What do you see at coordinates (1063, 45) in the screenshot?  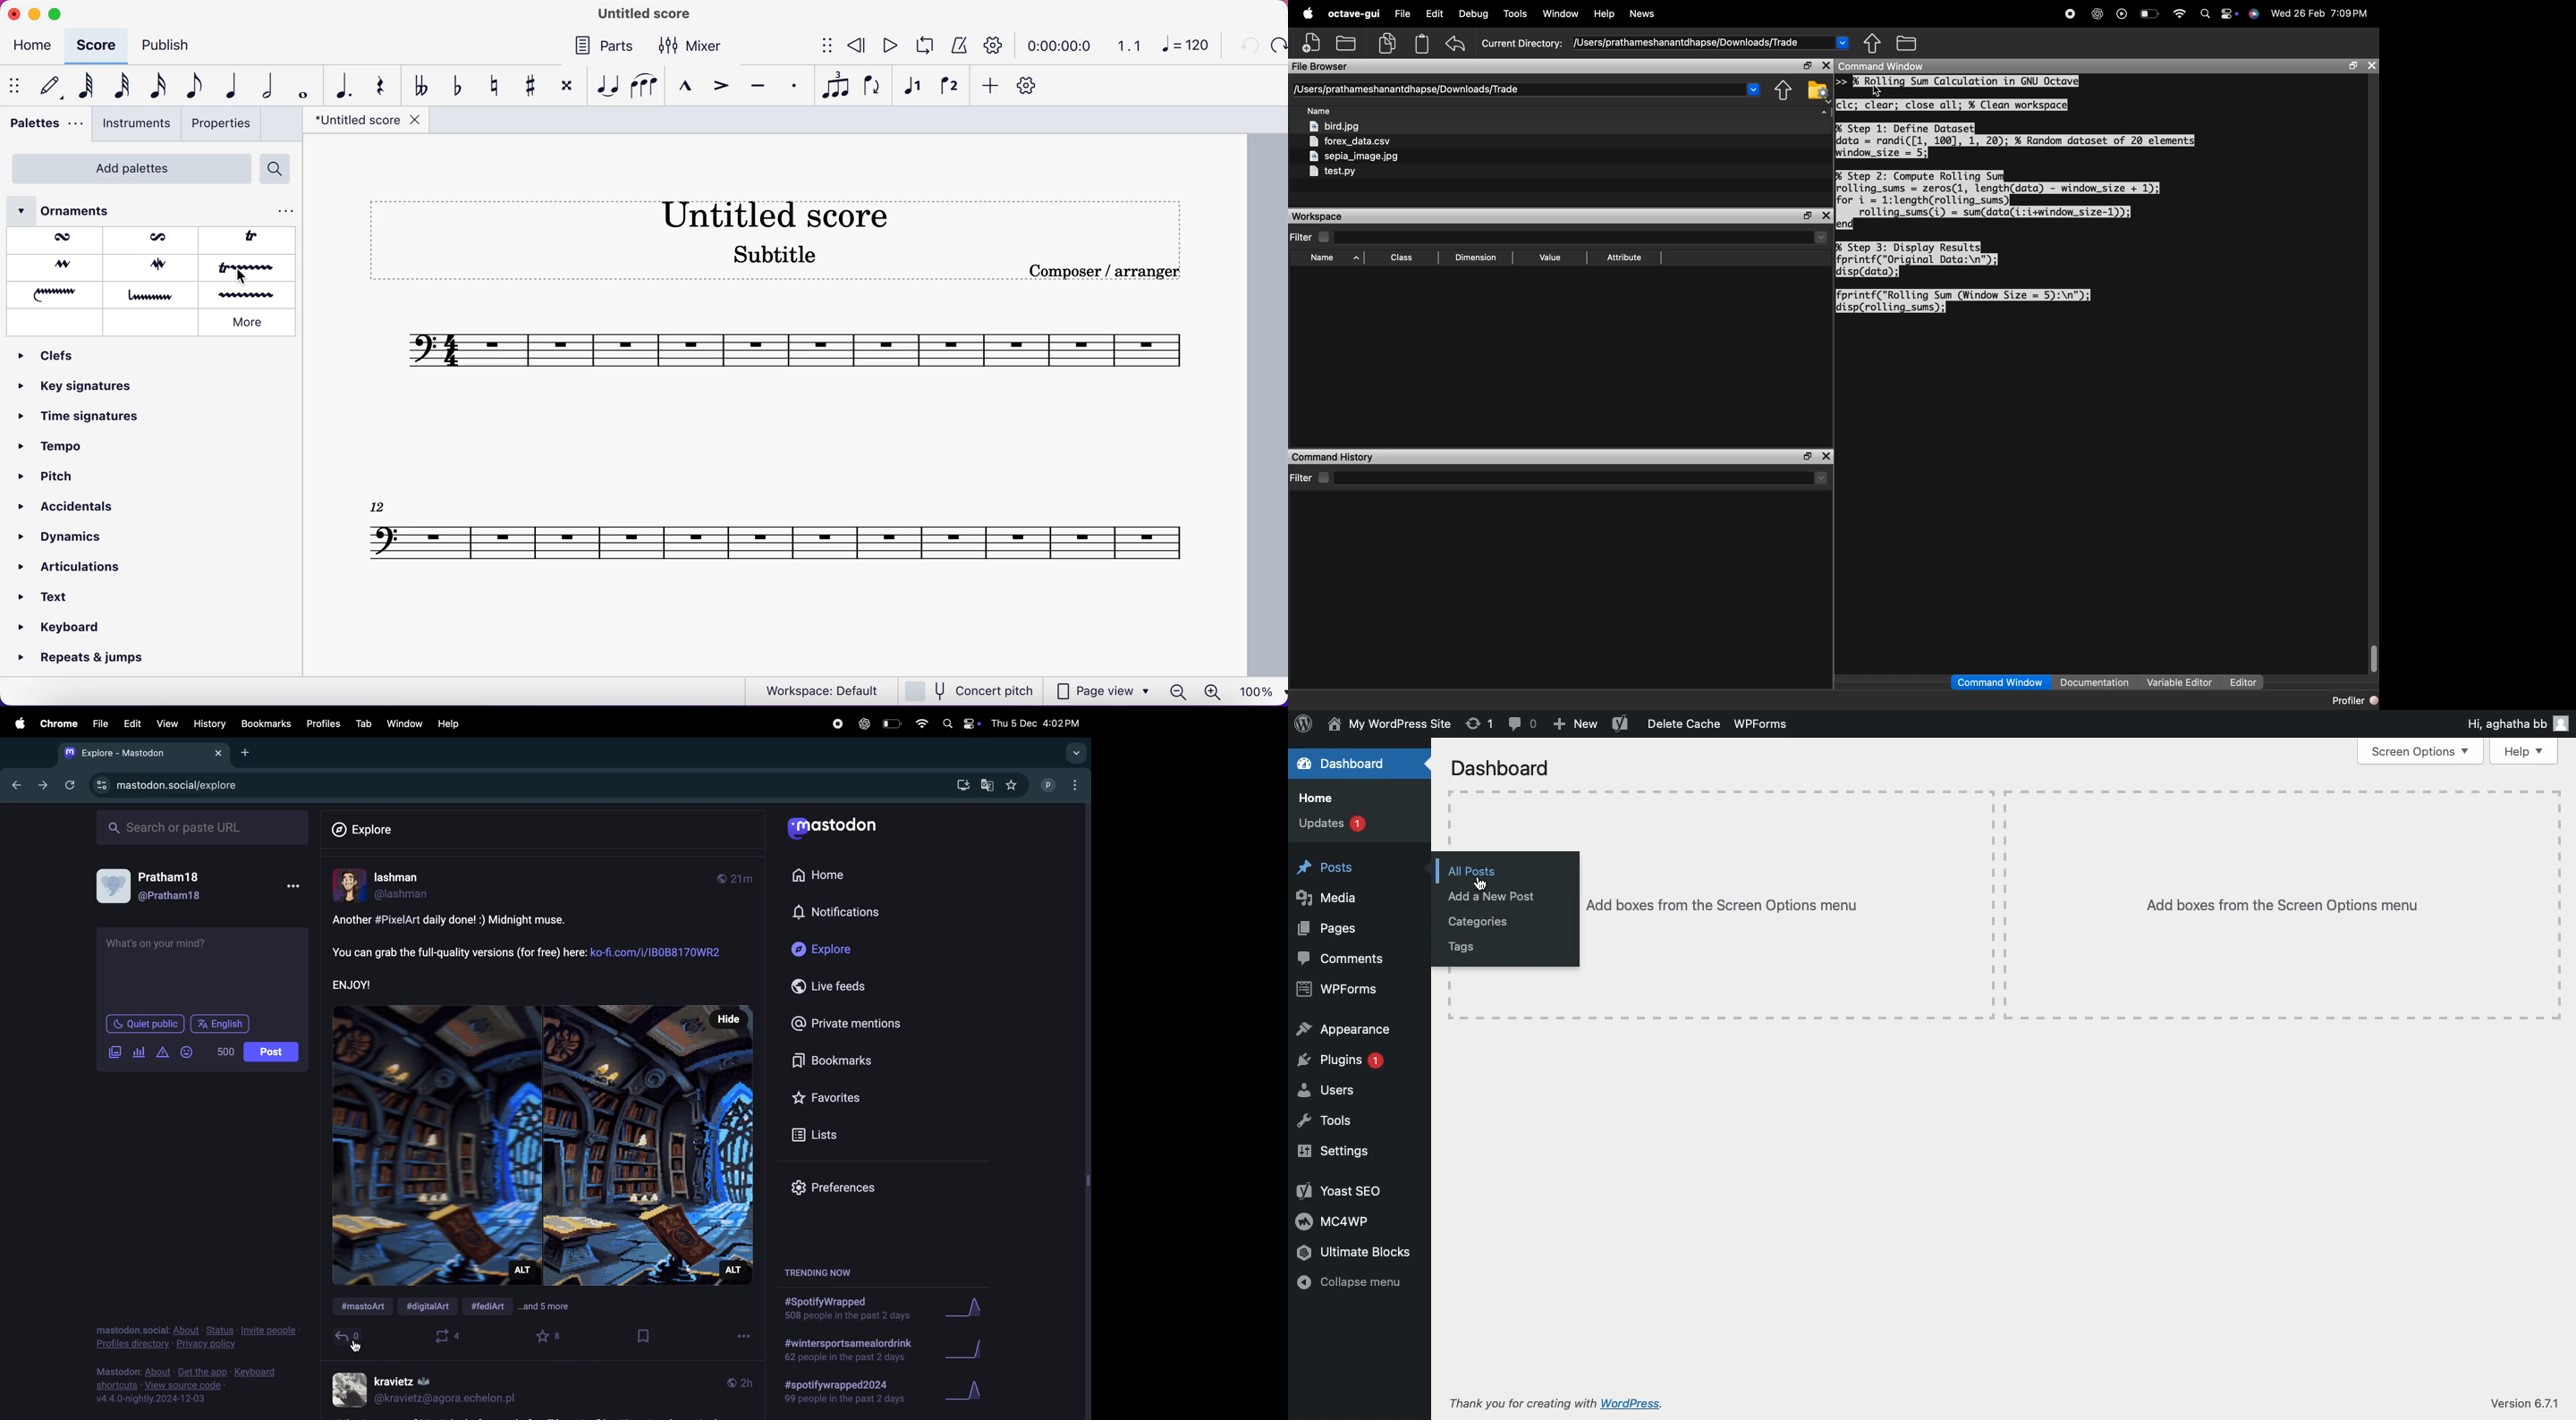 I see `time` at bounding box center [1063, 45].